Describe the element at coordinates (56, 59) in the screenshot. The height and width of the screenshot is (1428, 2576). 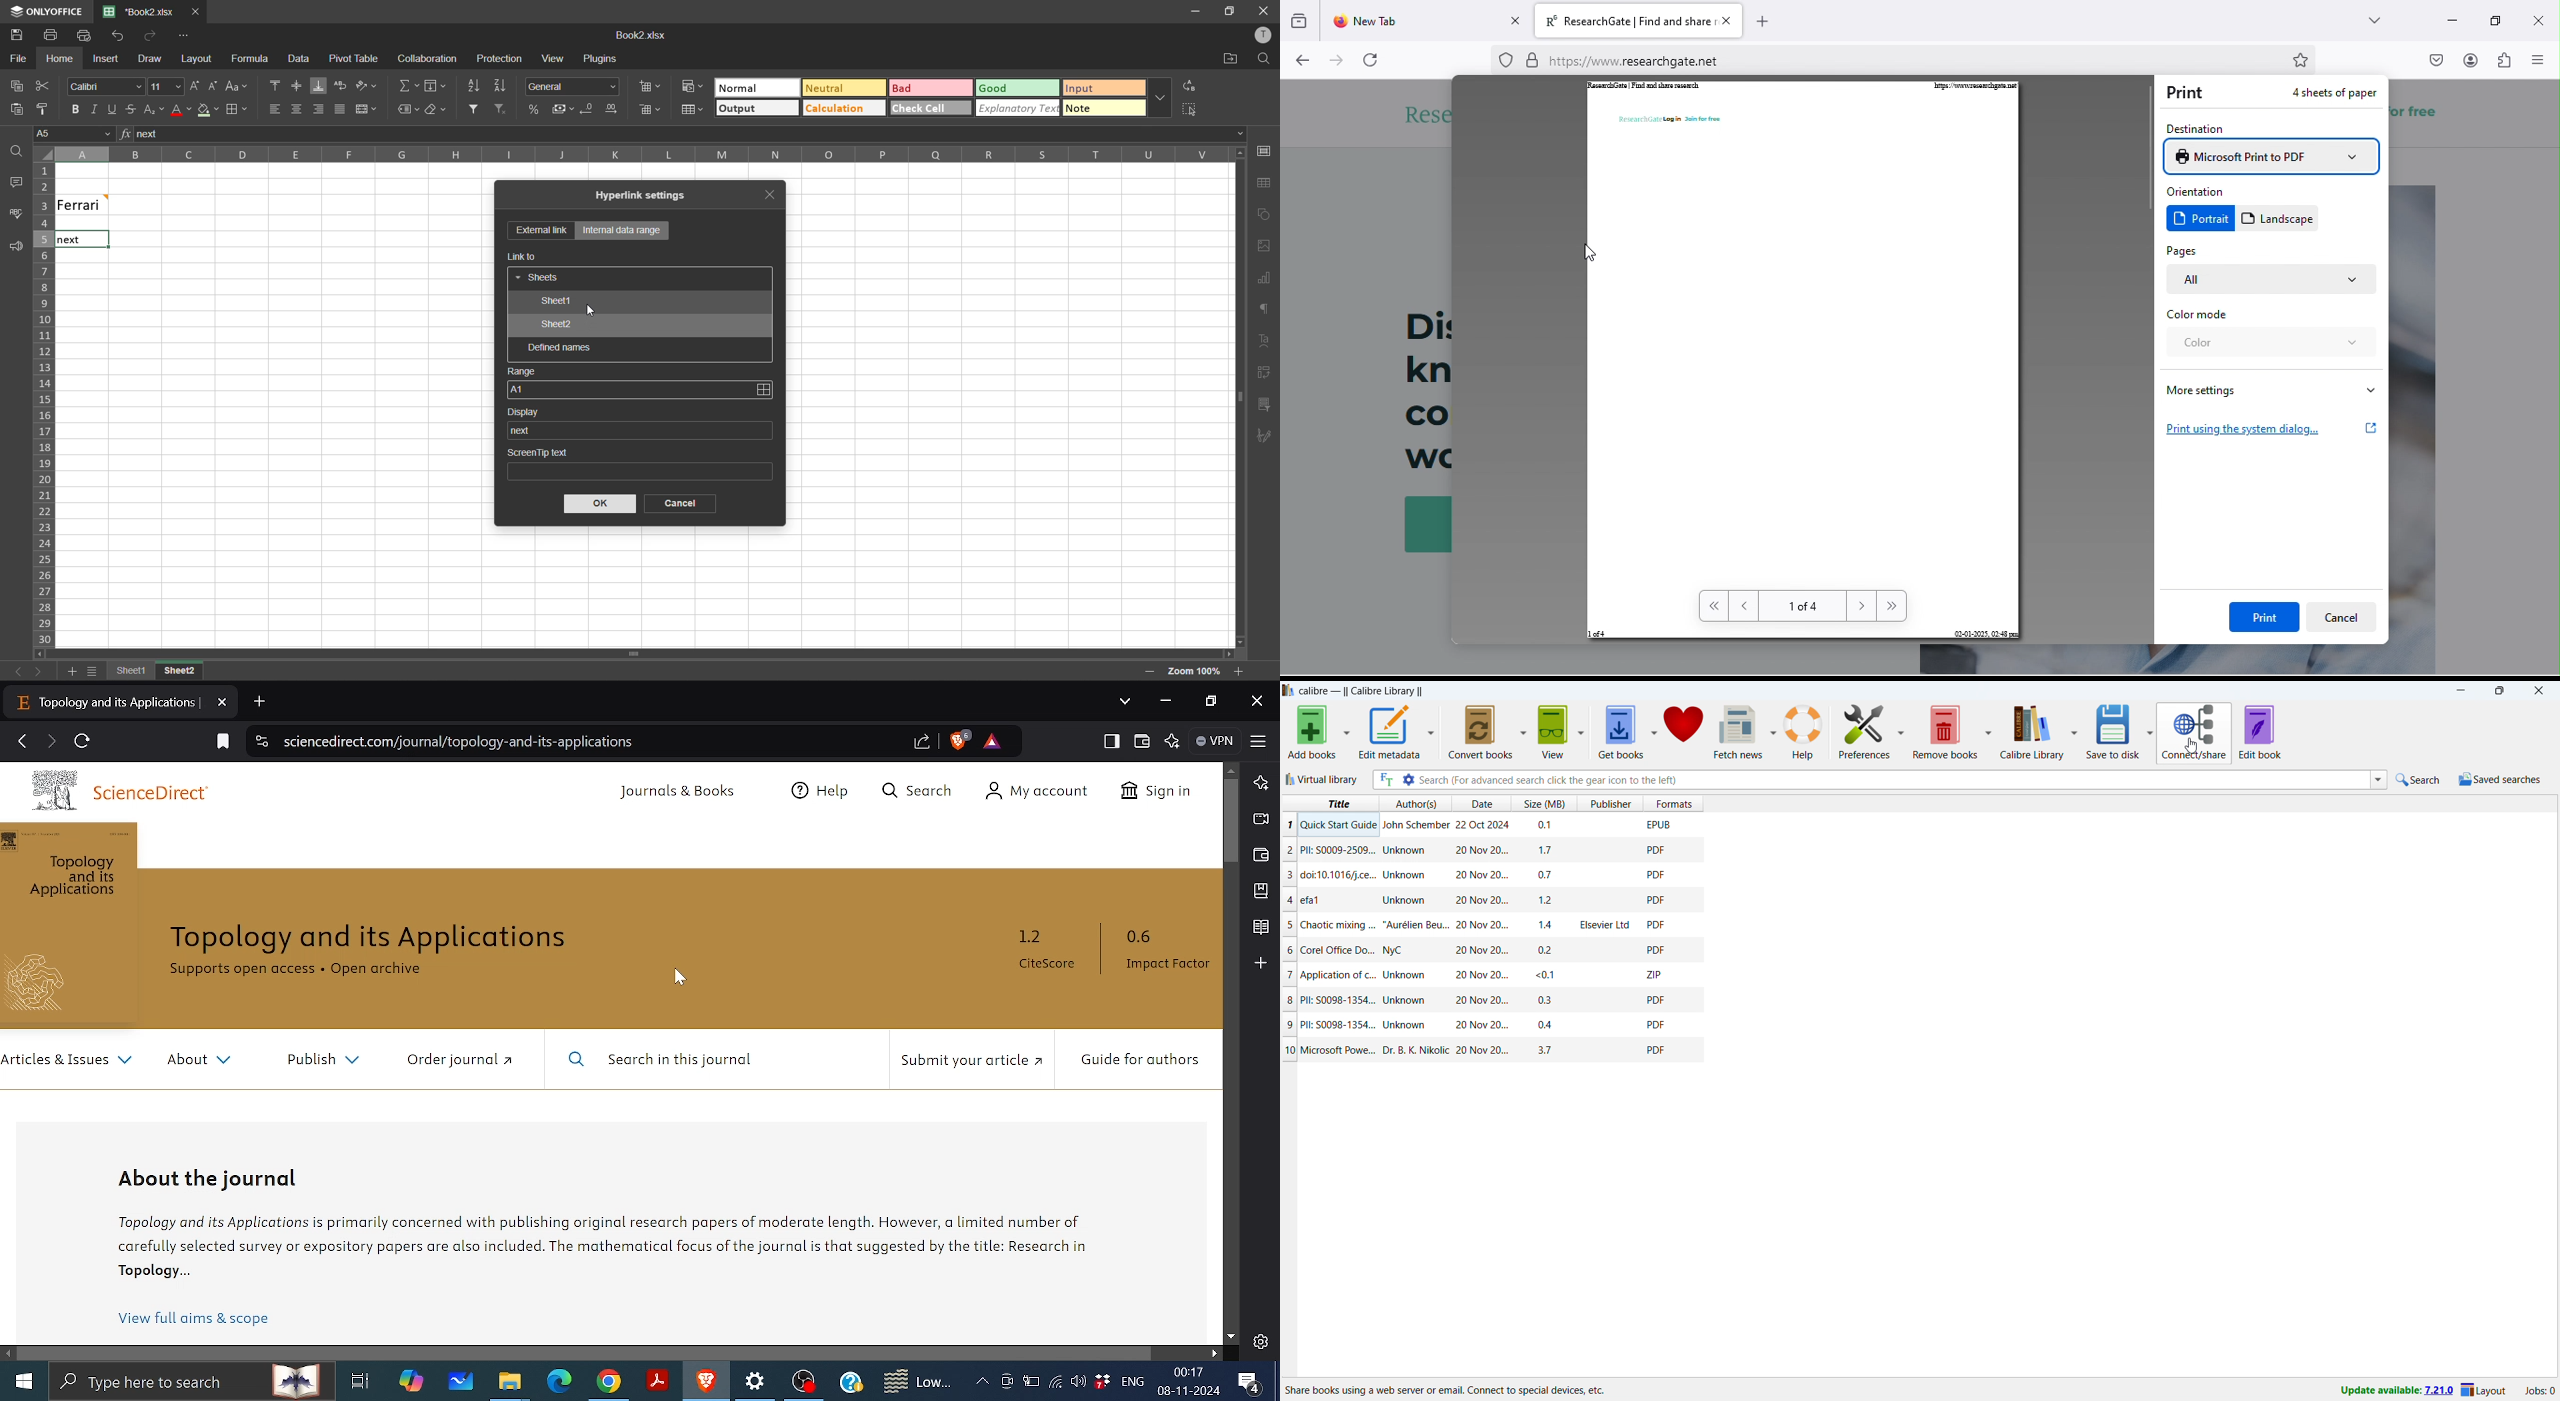
I see `home` at that location.